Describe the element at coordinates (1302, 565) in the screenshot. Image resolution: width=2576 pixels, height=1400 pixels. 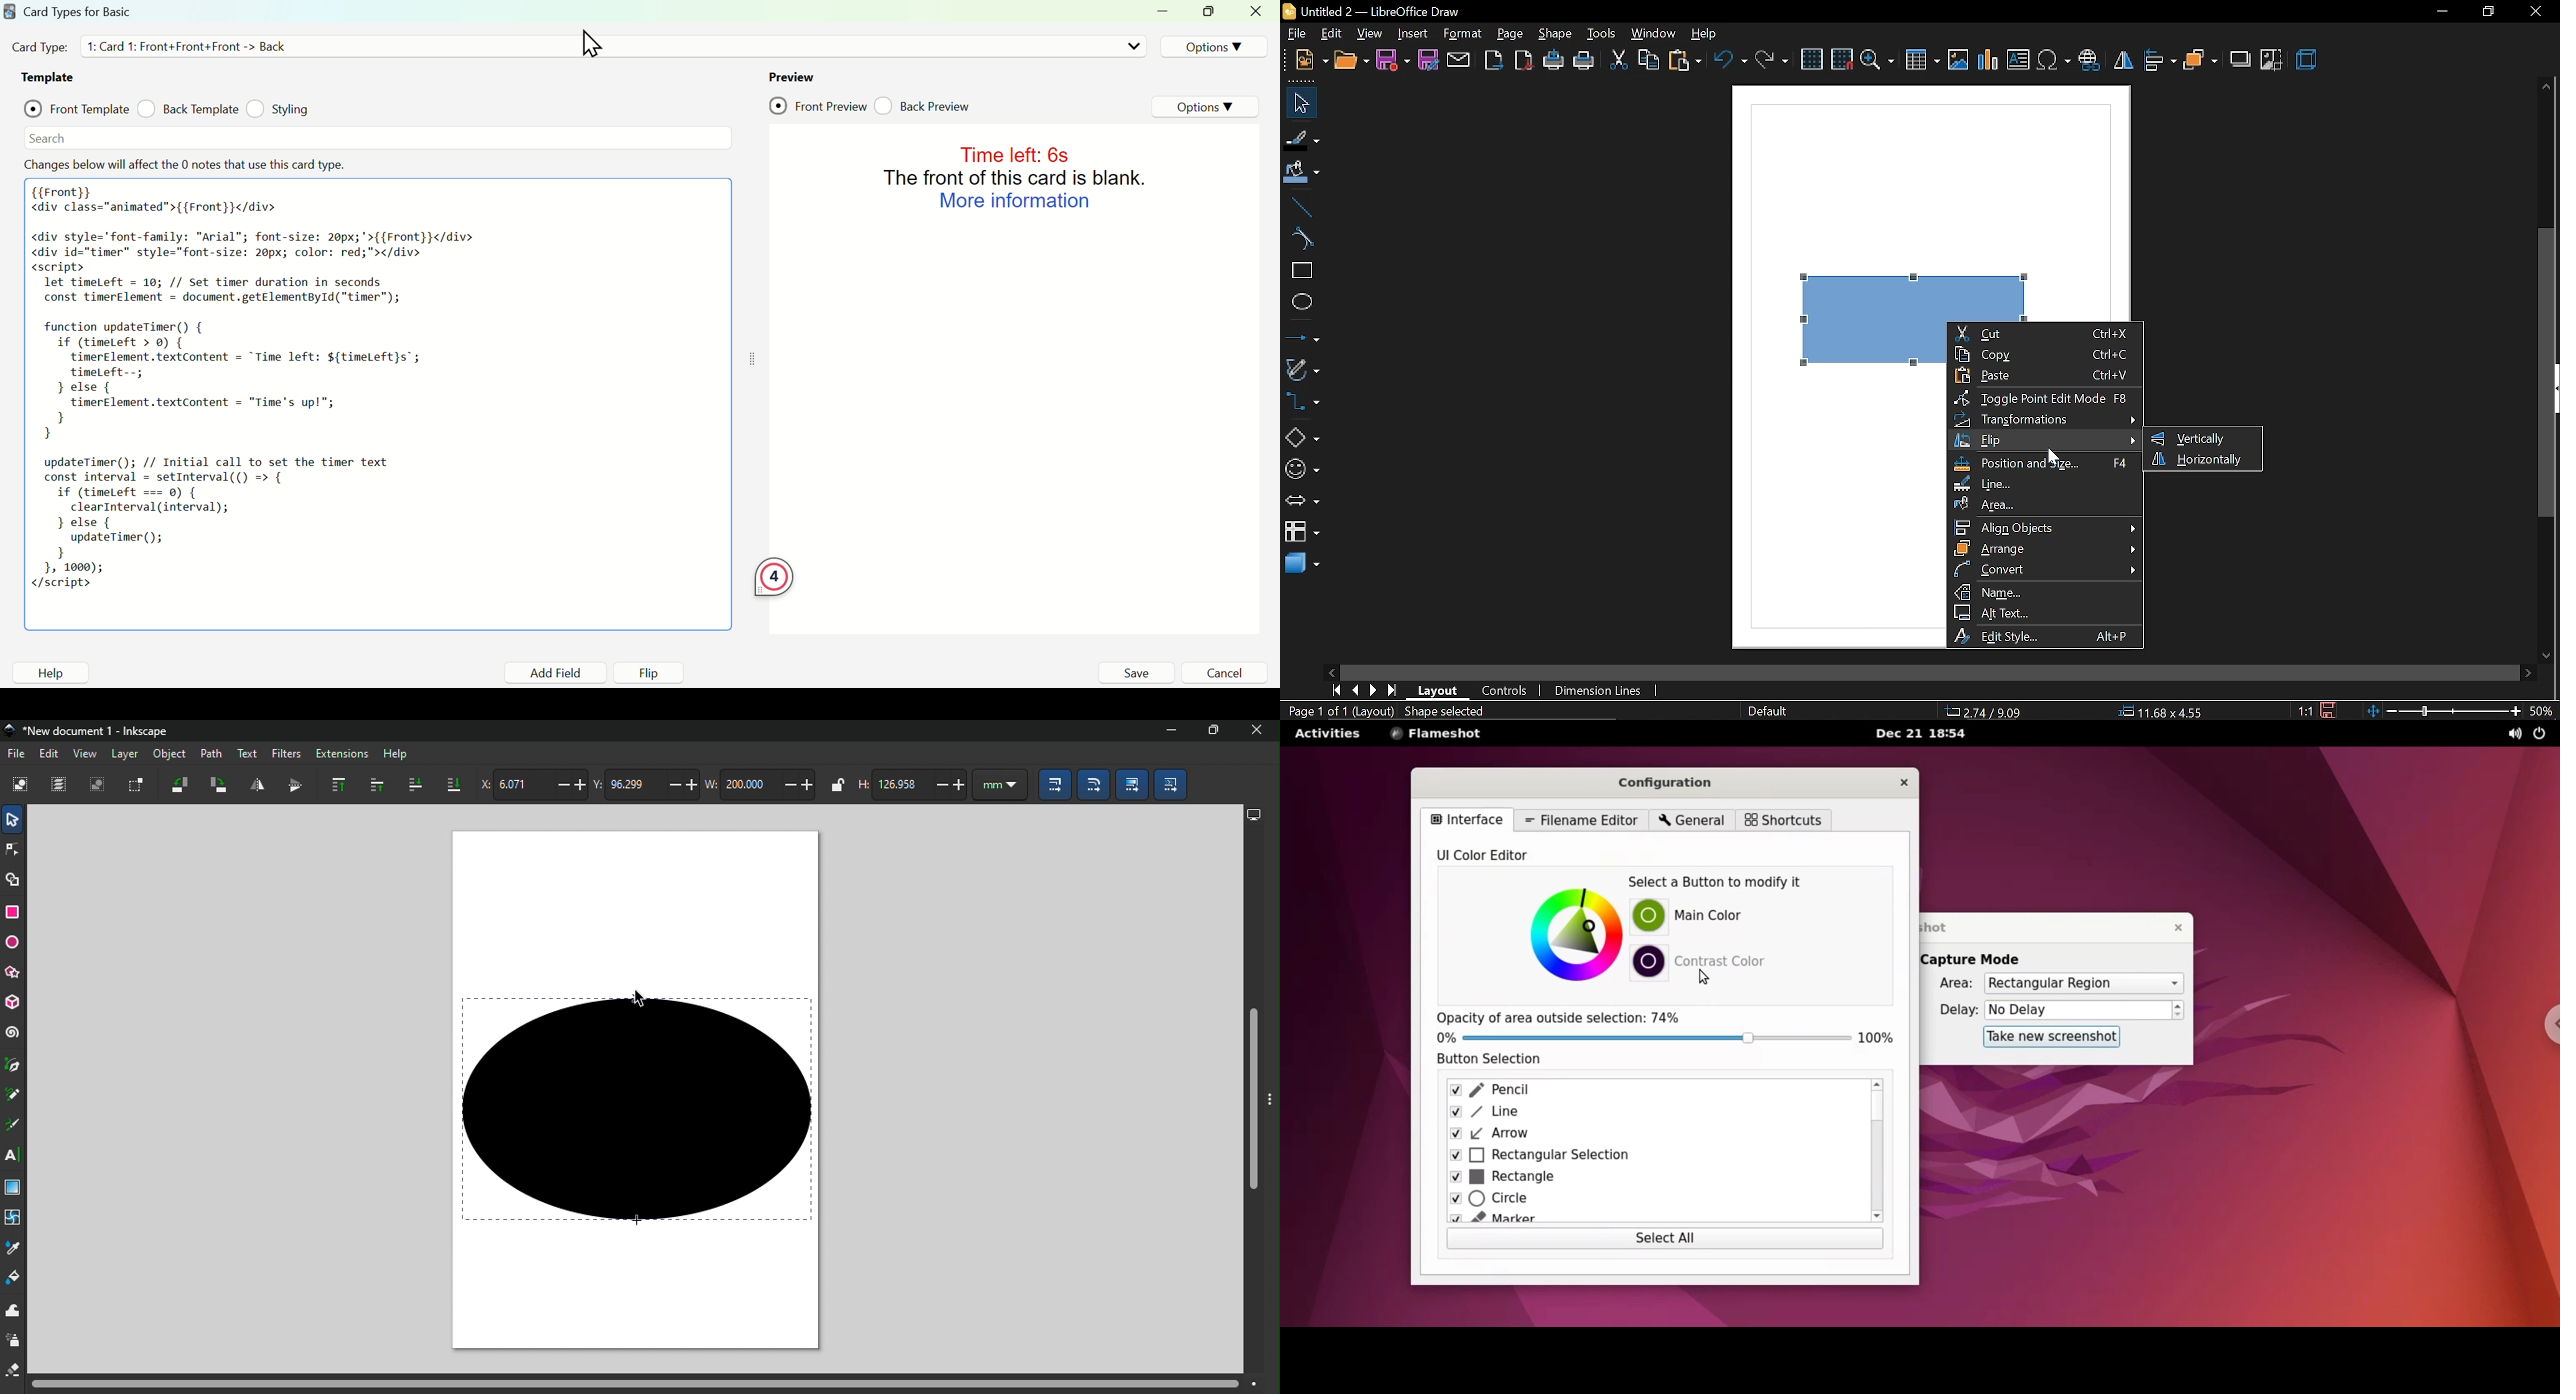
I see `3d shapes` at that location.